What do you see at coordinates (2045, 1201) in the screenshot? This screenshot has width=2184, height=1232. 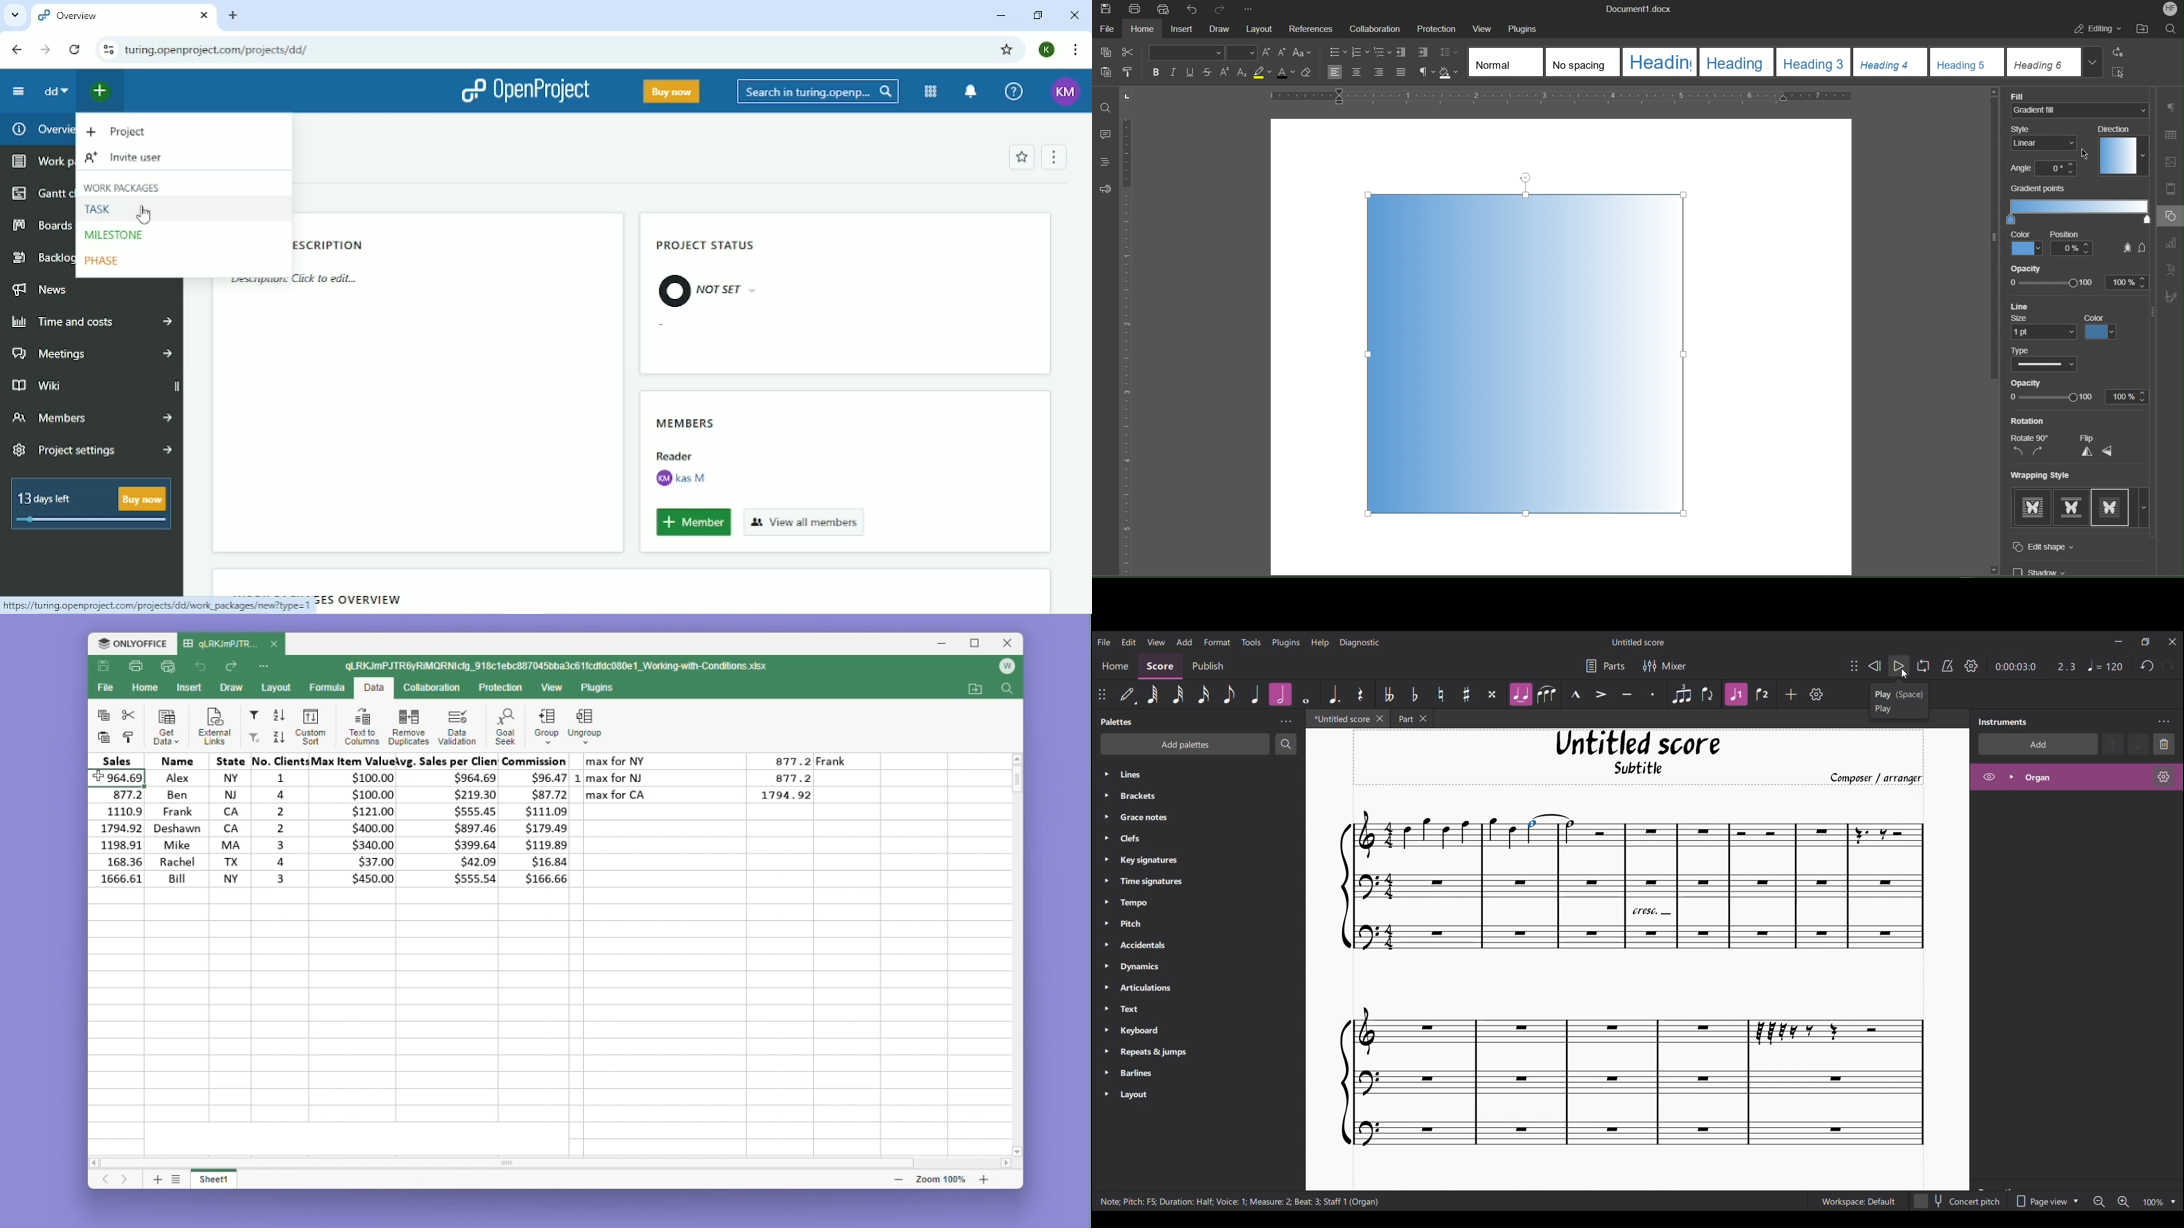 I see `Page view options` at bounding box center [2045, 1201].